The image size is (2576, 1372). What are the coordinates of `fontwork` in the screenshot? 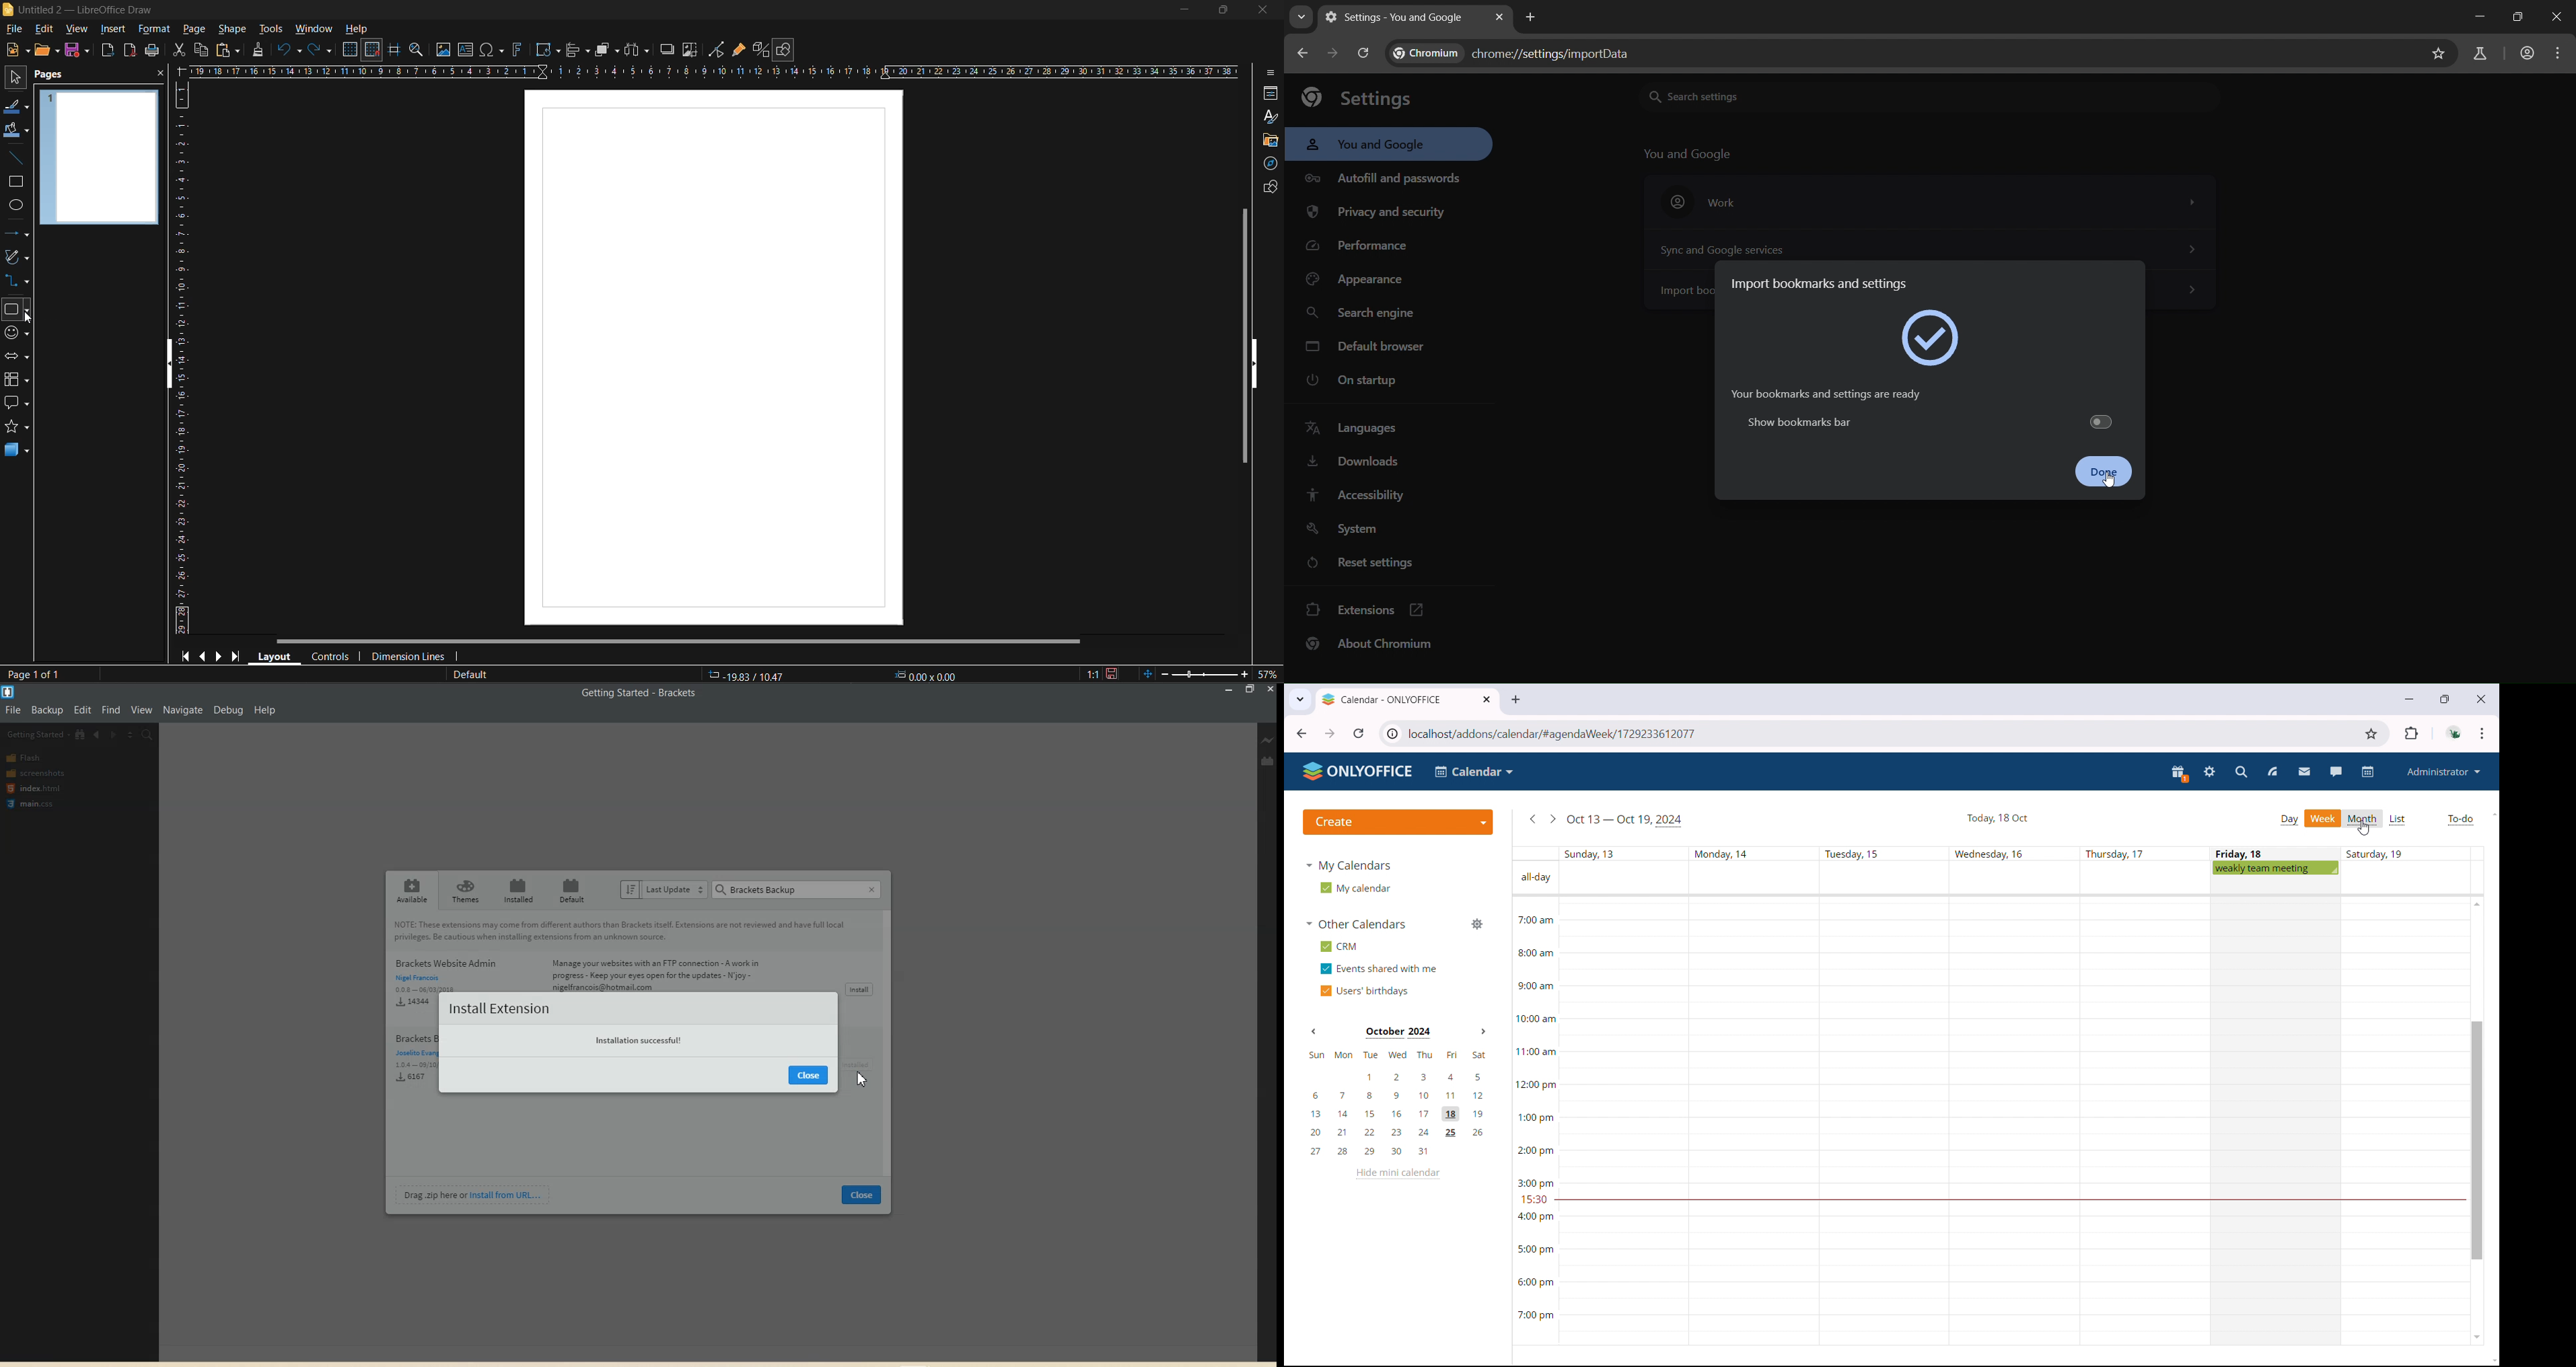 It's located at (520, 48).